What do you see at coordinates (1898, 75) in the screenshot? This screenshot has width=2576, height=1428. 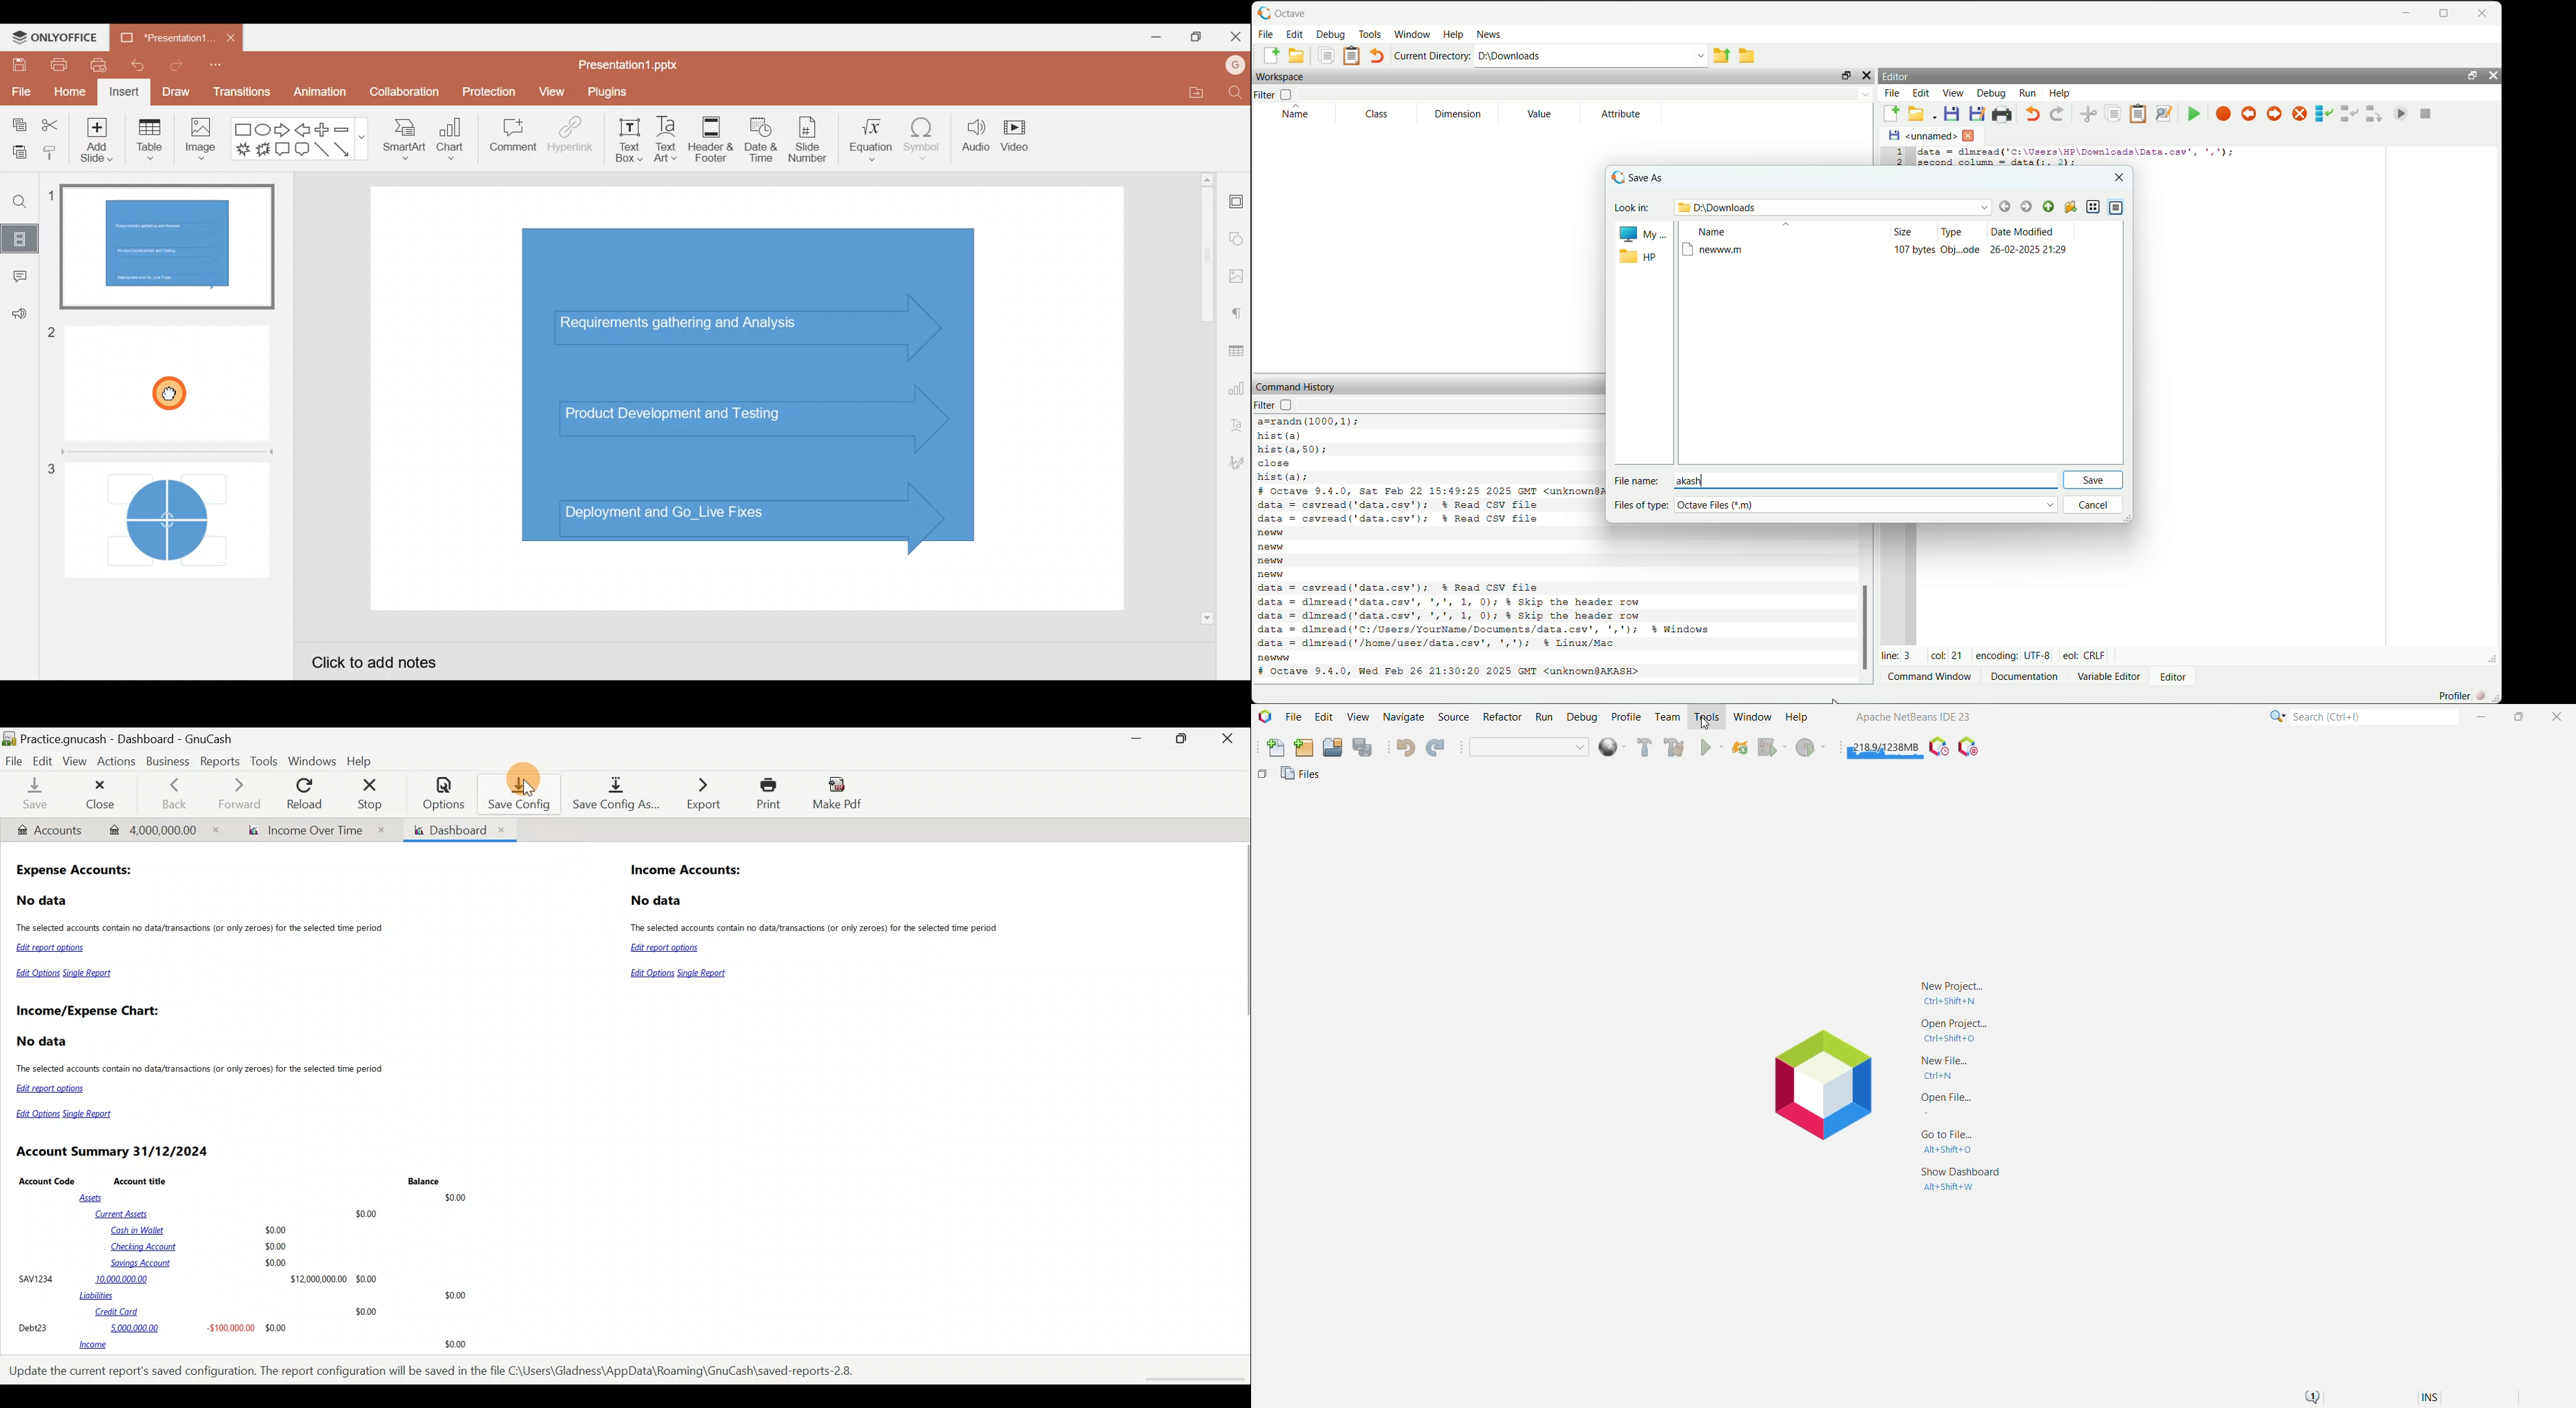 I see `editor` at bounding box center [1898, 75].